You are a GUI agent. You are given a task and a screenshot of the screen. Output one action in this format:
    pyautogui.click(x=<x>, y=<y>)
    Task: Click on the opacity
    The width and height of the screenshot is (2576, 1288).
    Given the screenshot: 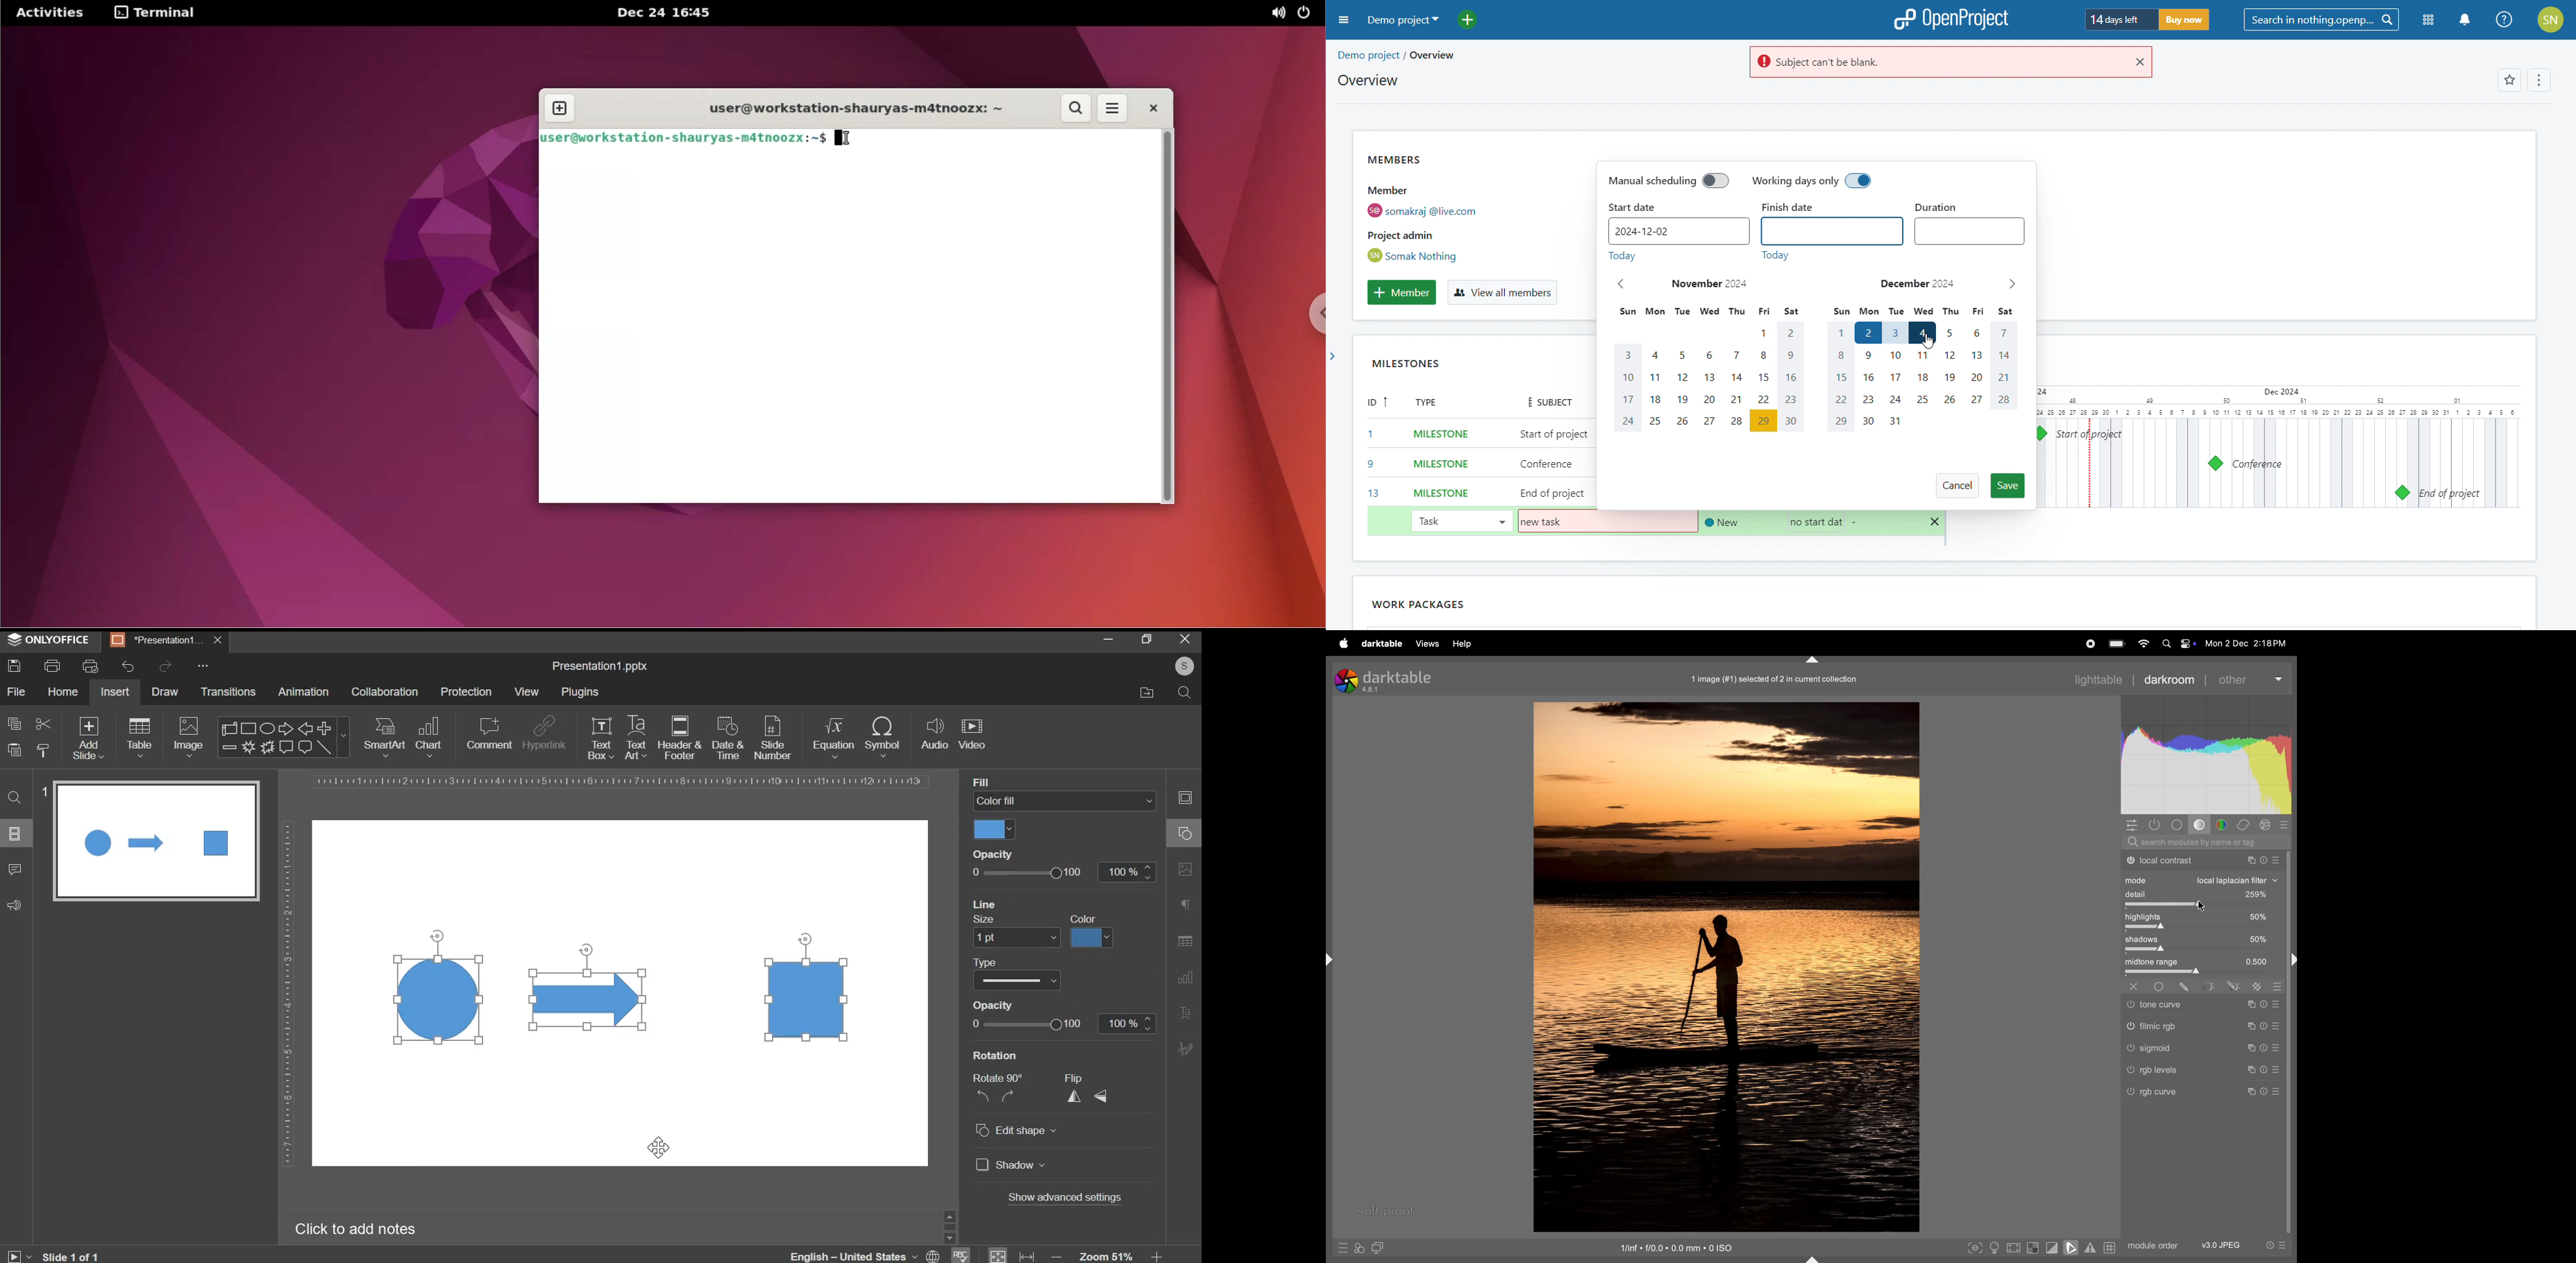 What is the action you would take?
    pyautogui.click(x=997, y=853)
    